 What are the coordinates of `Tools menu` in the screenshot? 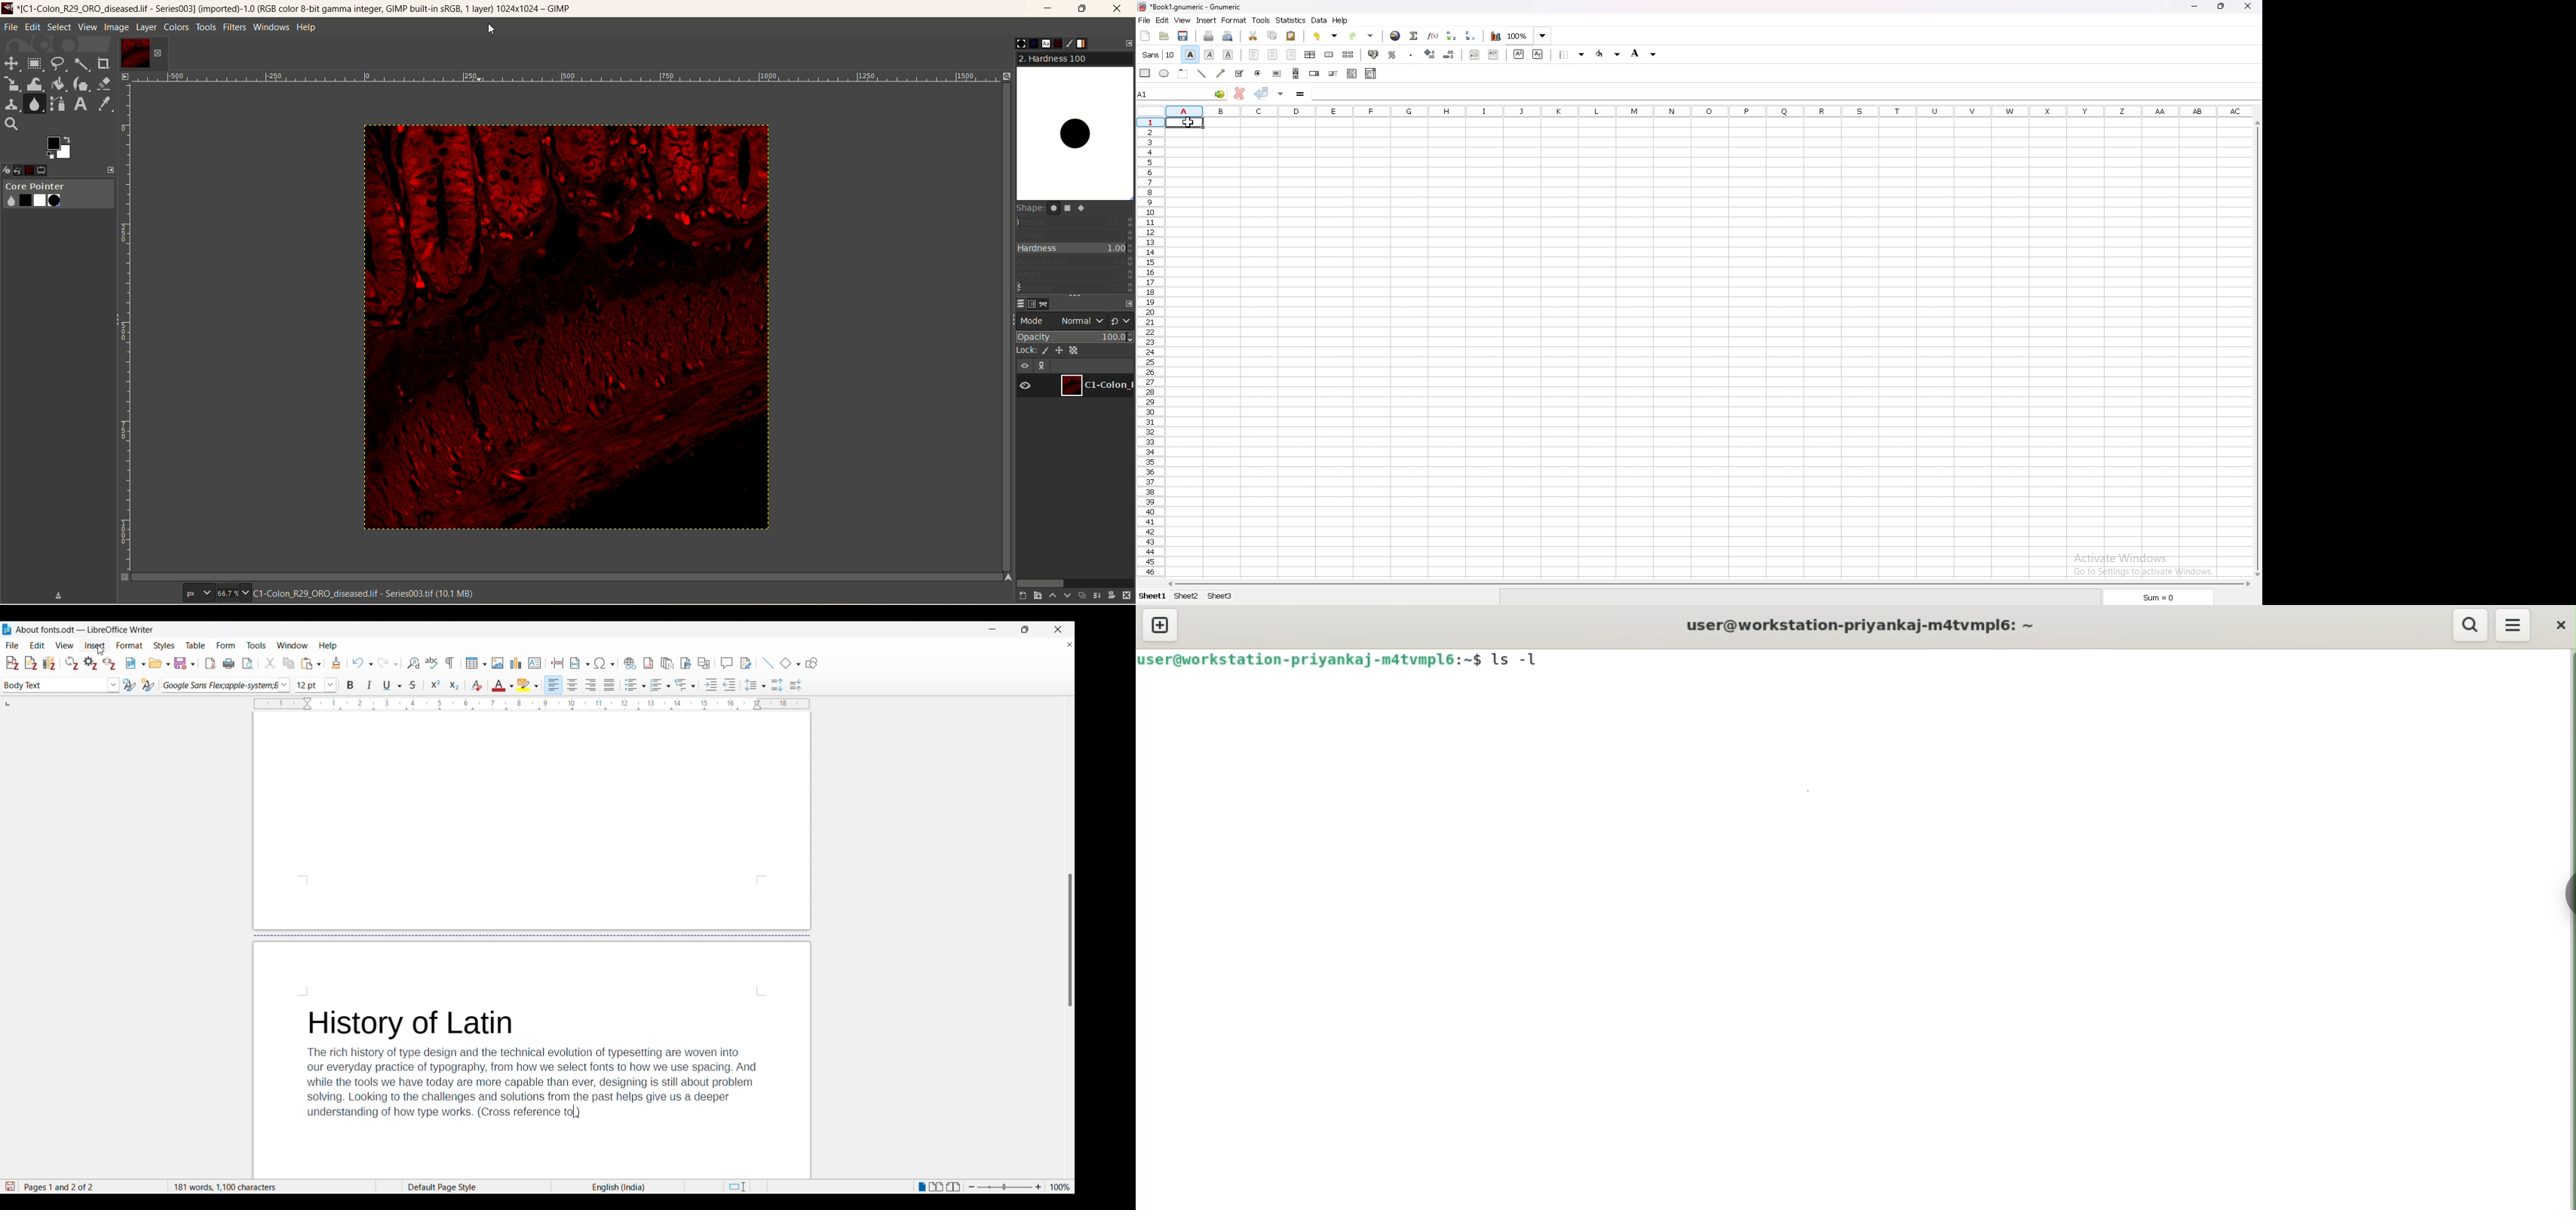 It's located at (256, 645).